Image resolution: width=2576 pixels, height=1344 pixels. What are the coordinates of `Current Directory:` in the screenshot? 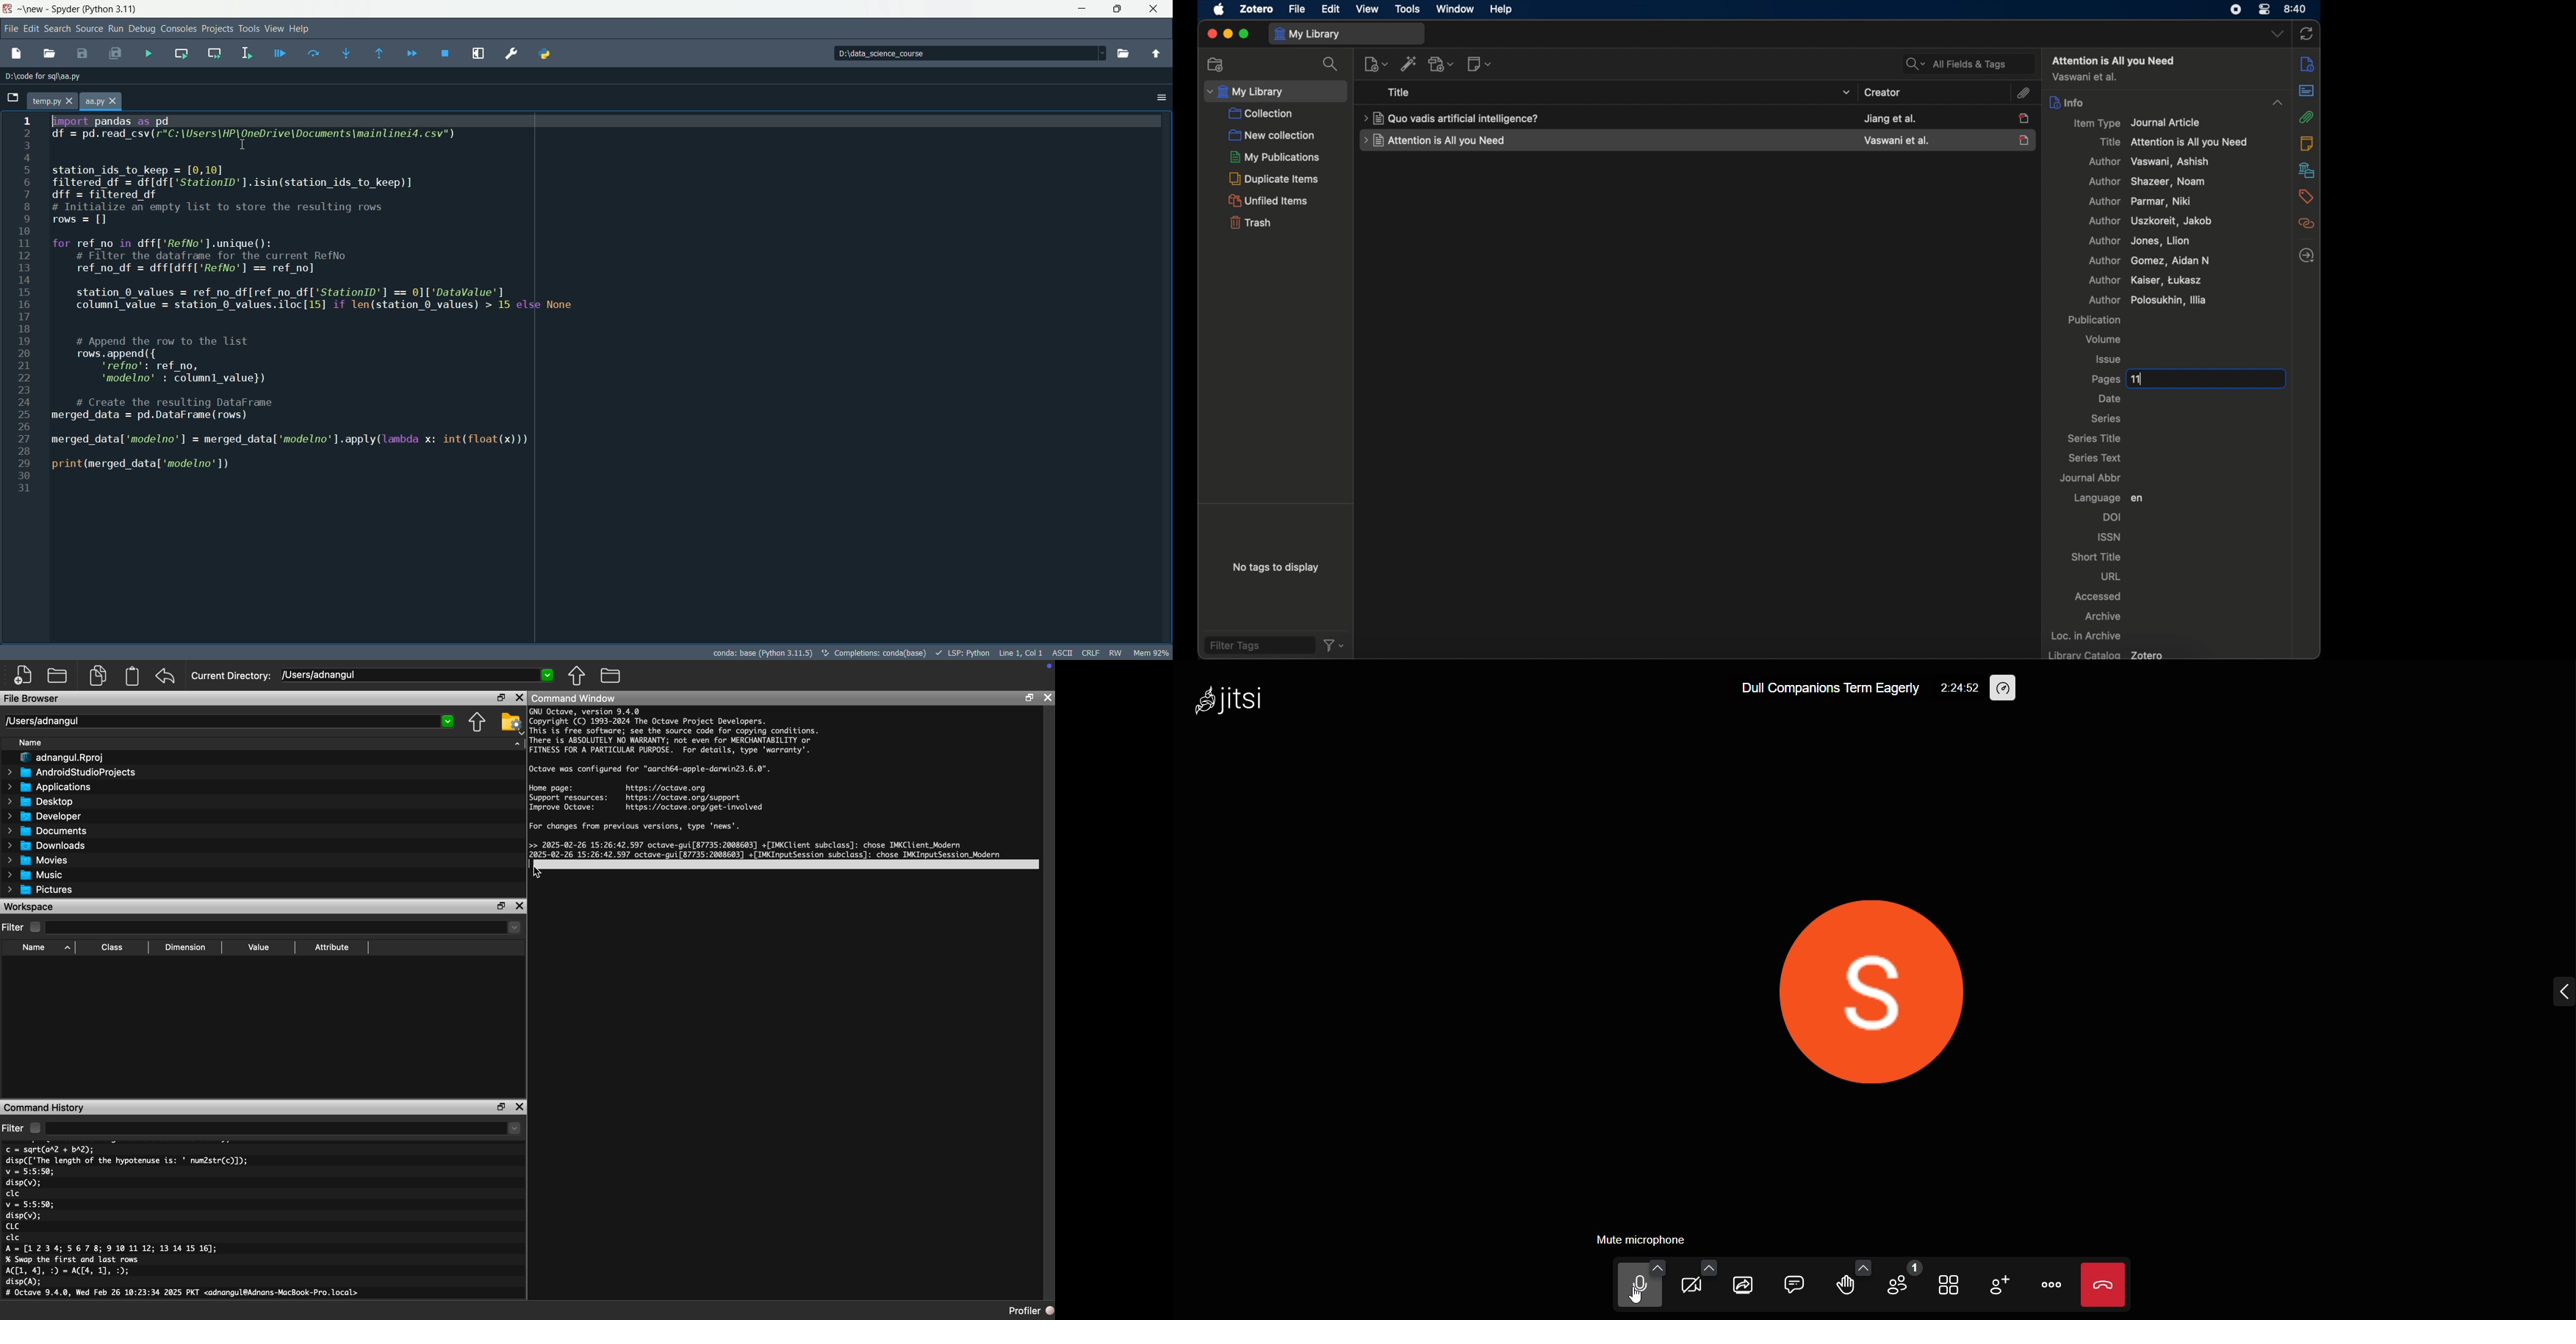 It's located at (233, 676).